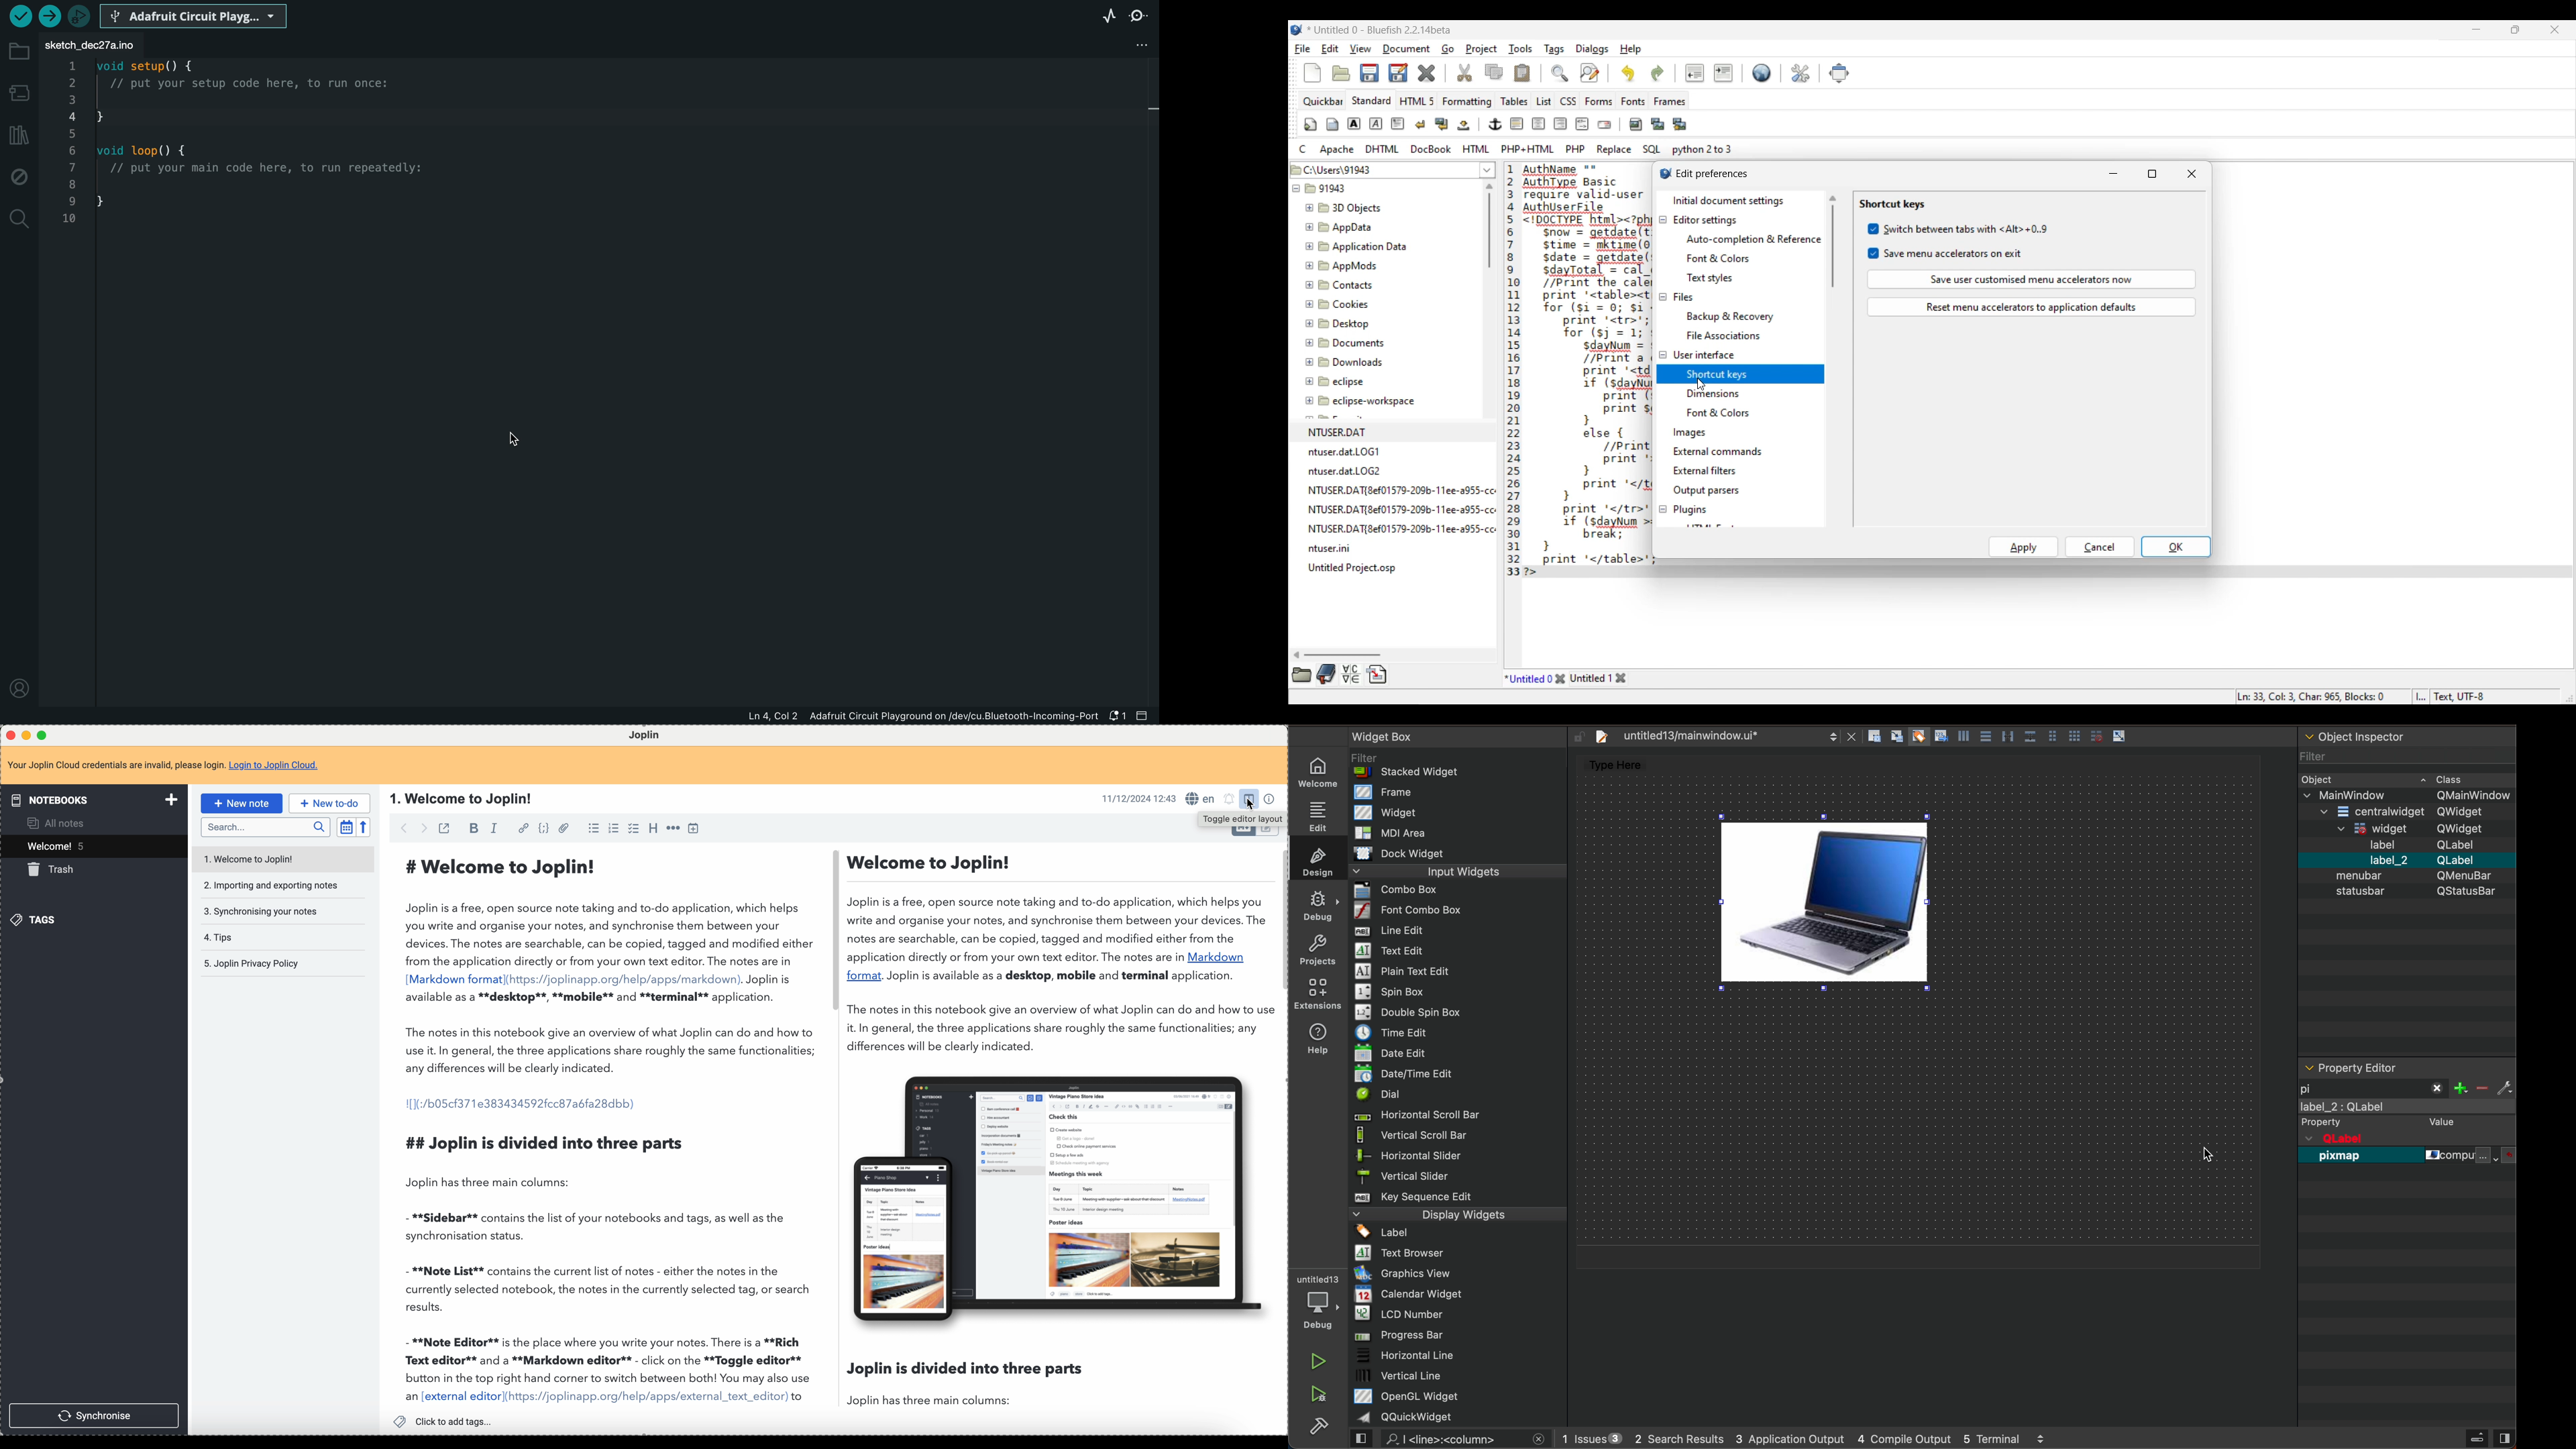 Image resolution: width=2576 pixels, height=1456 pixels. What do you see at coordinates (1250, 804) in the screenshot?
I see `Cursor` at bounding box center [1250, 804].